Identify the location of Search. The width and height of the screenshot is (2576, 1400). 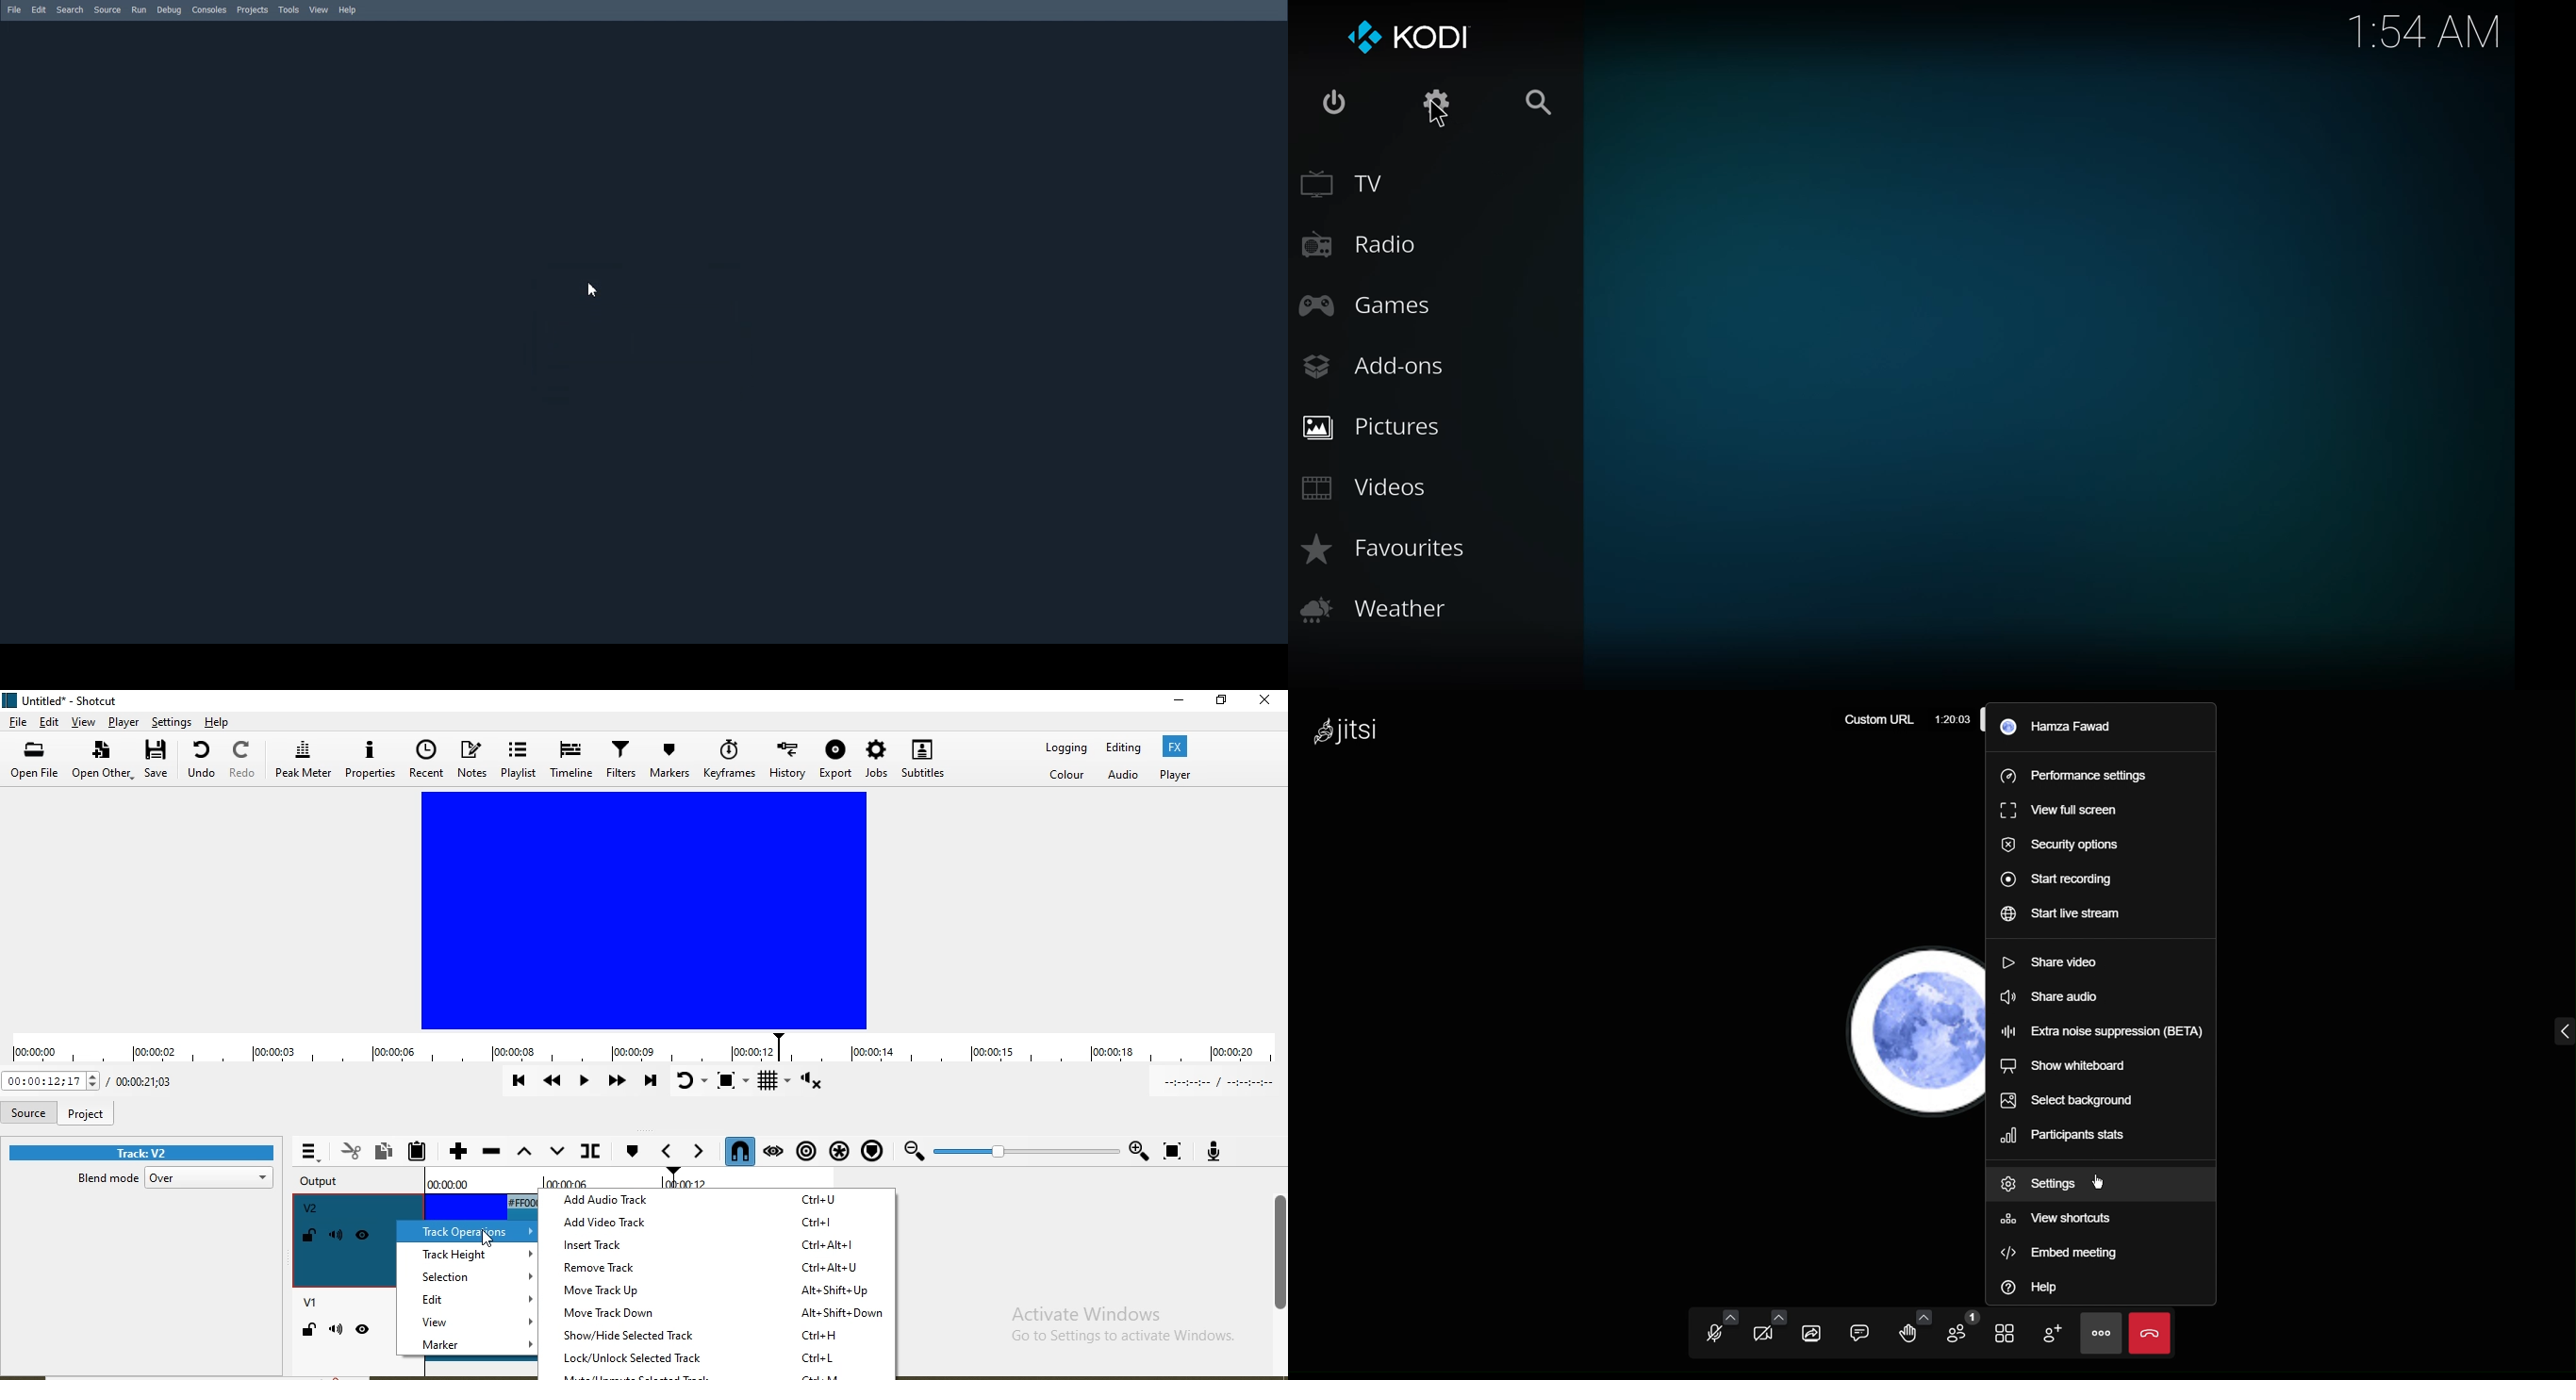
(69, 9).